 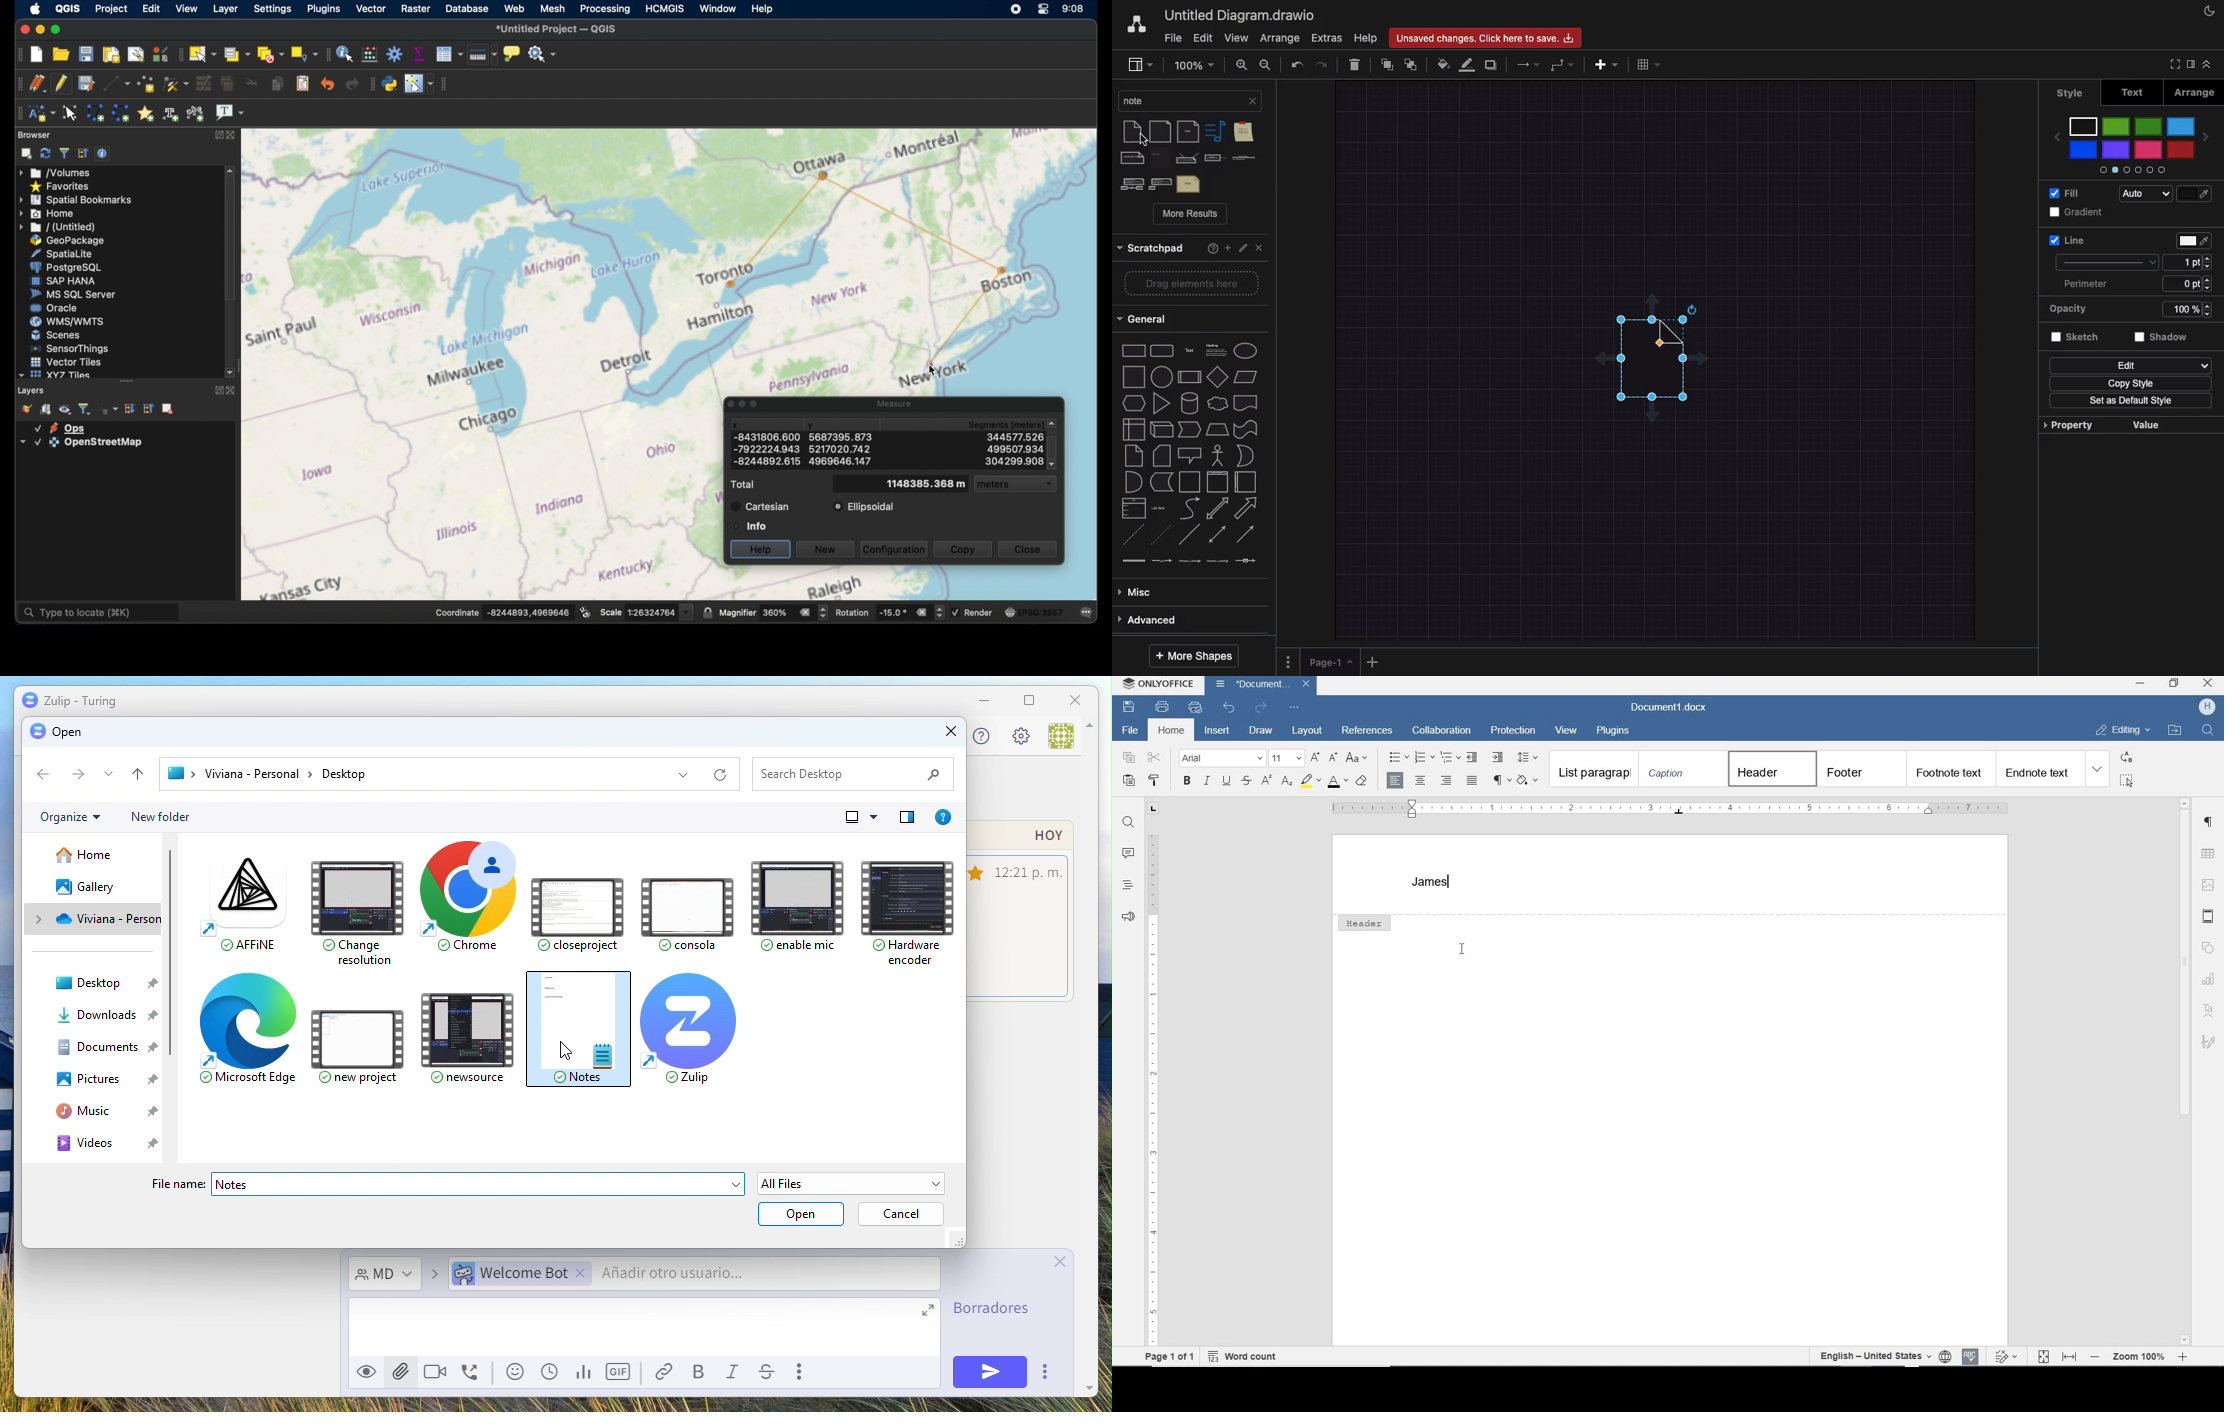 I want to click on Edit, so click(x=1205, y=37).